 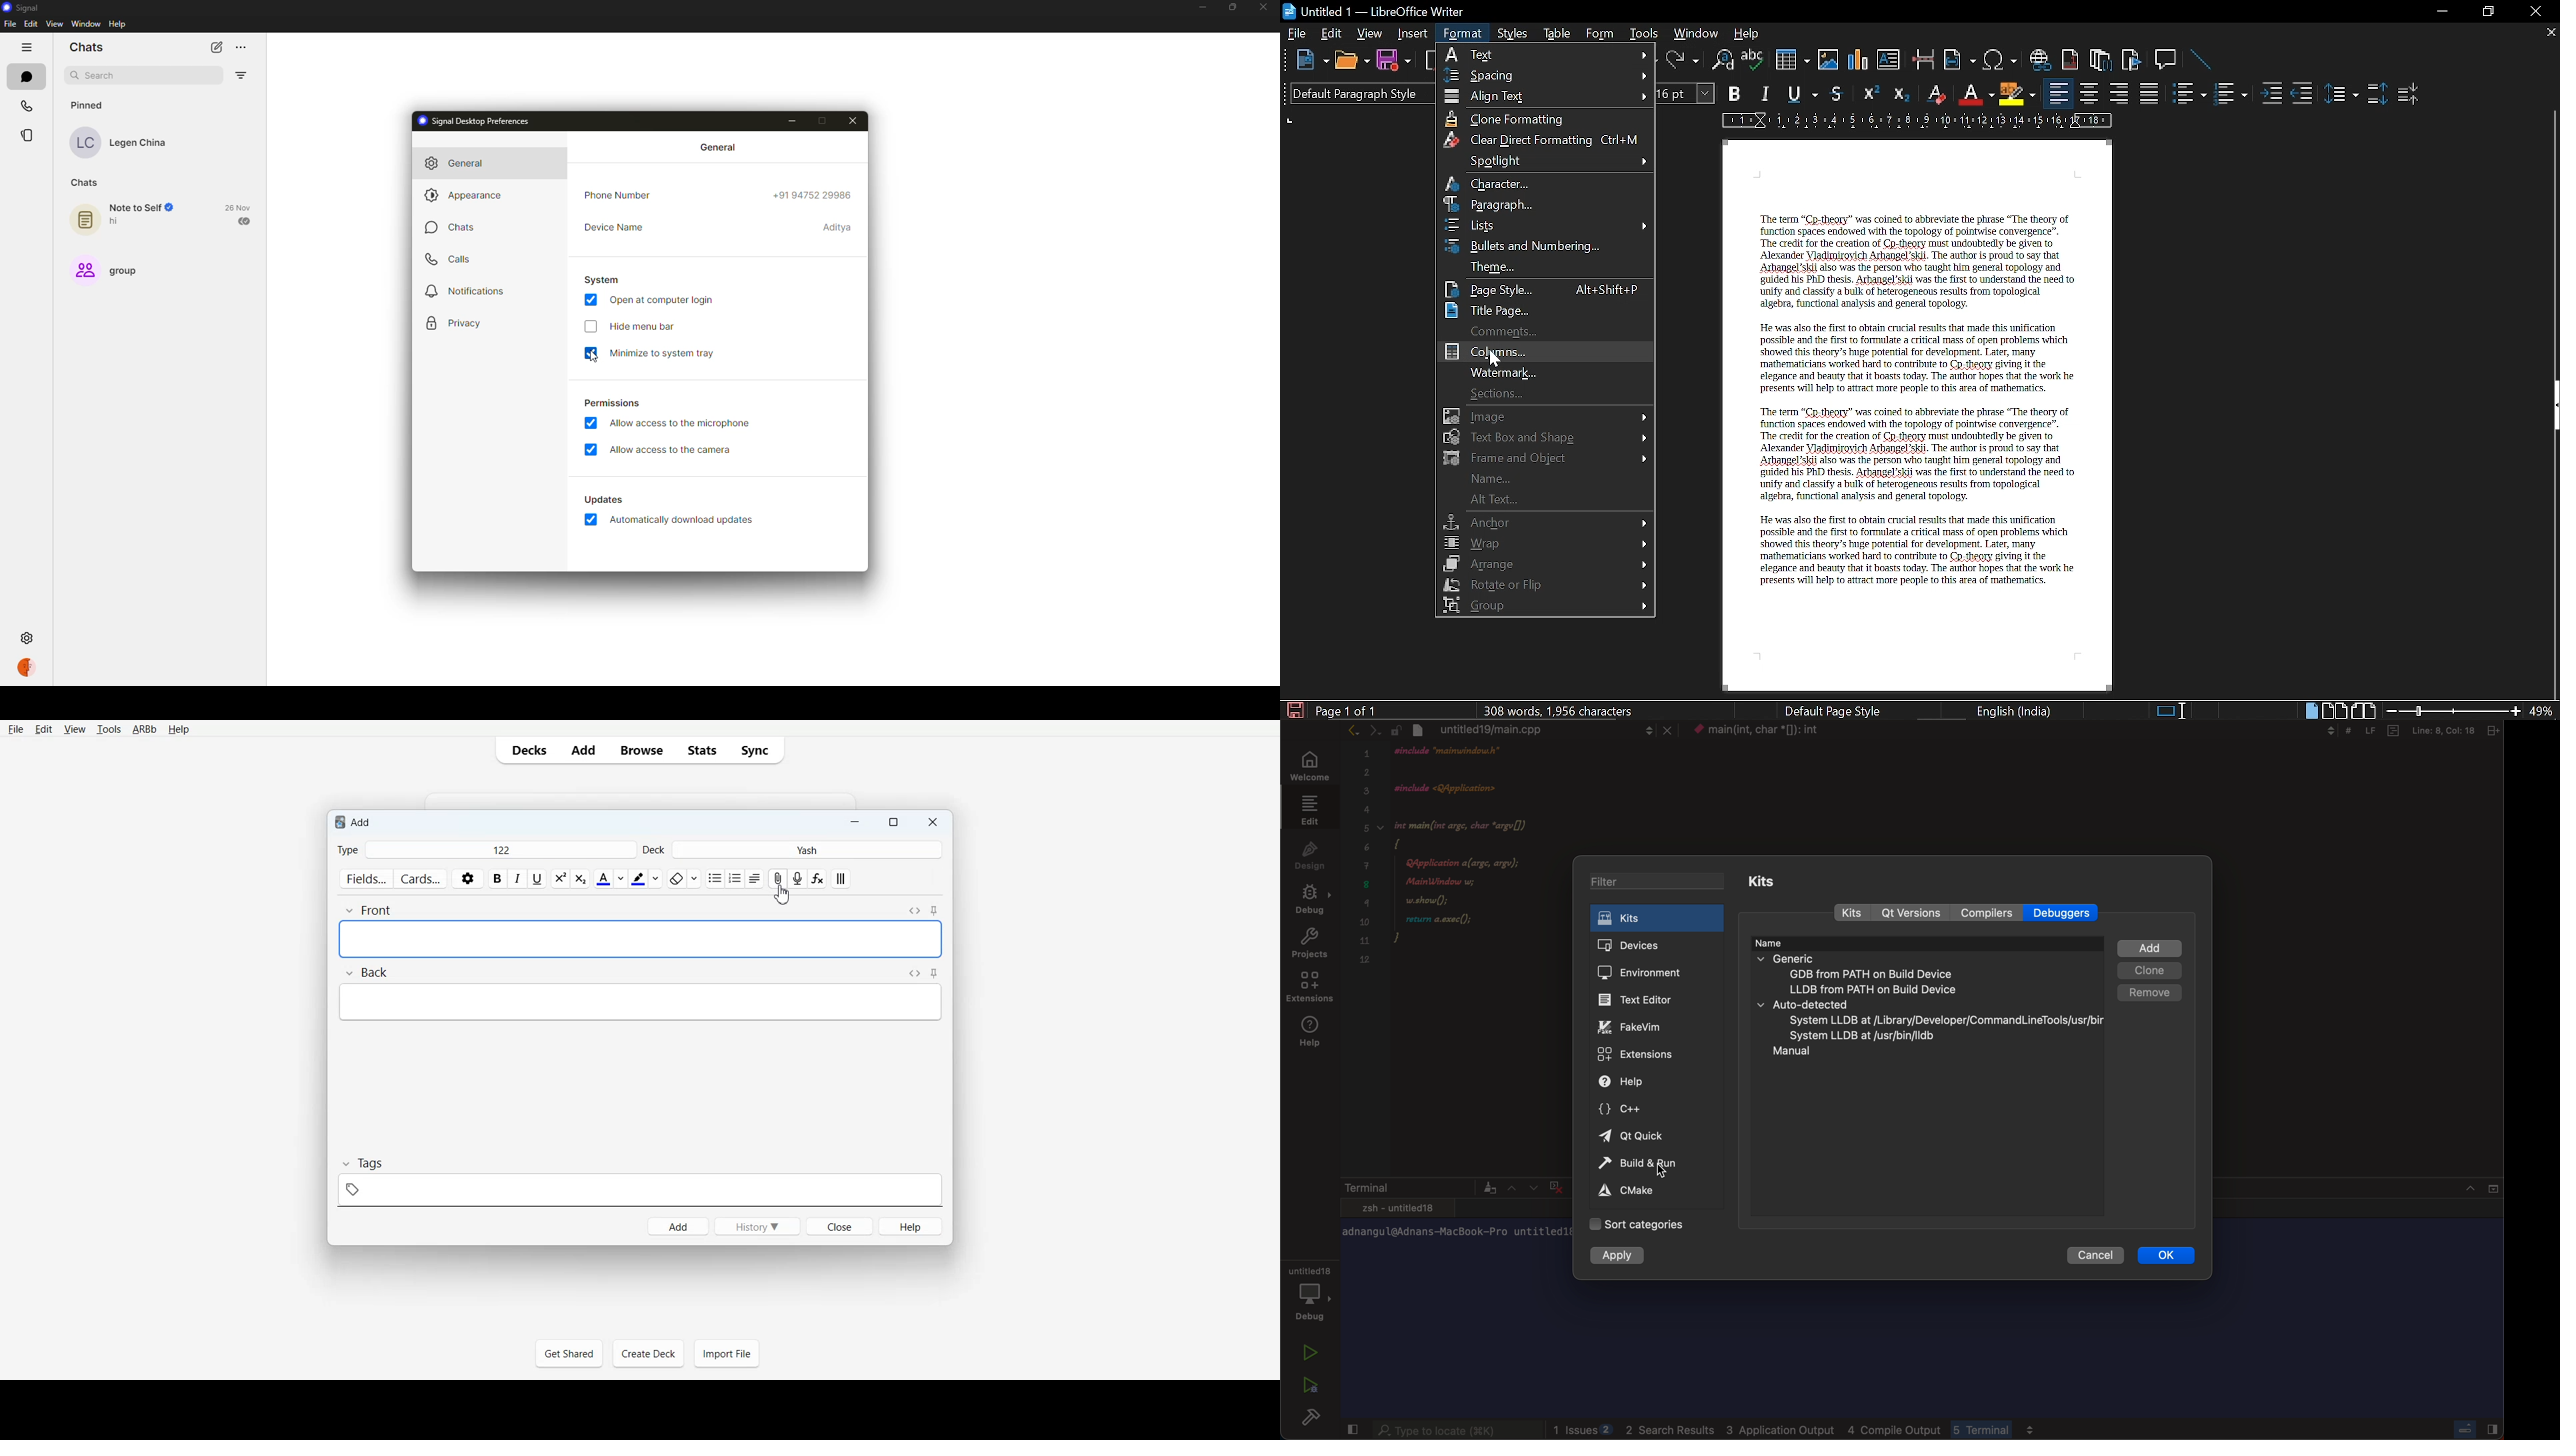 I want to click on Fields, so click(x=366, y=879).